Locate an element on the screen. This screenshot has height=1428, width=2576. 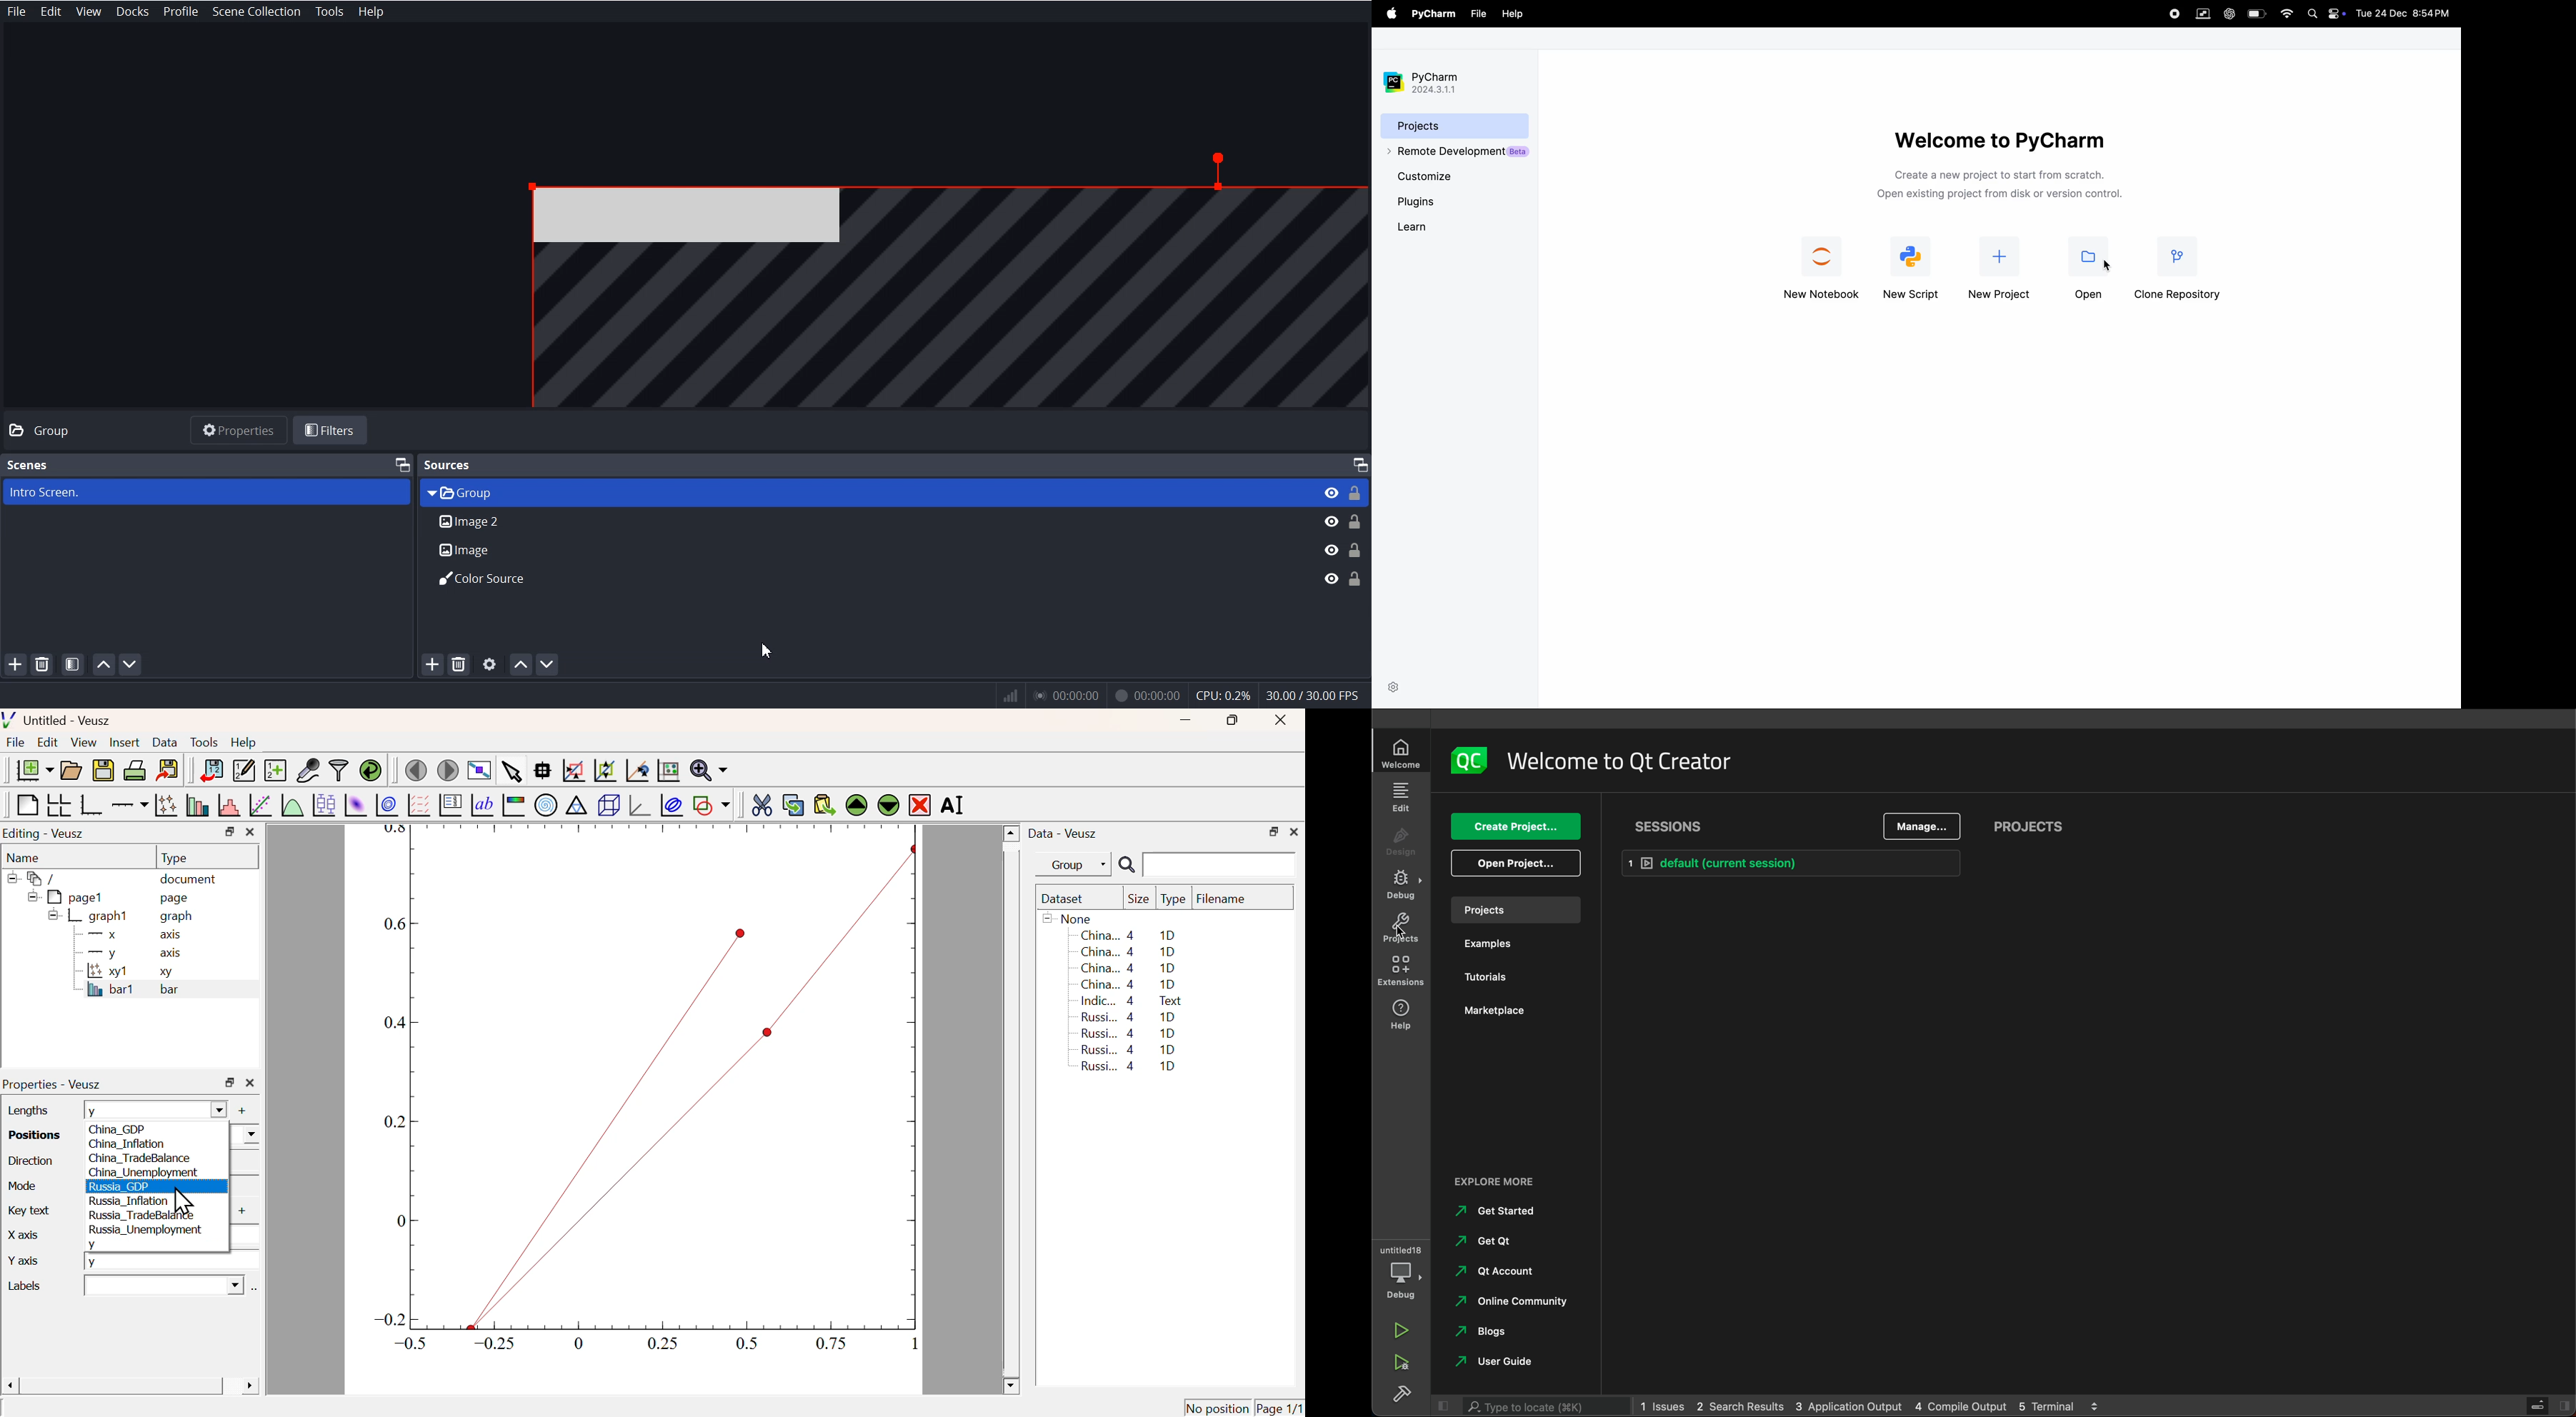
graph1 is located at coordinates (90, 915).